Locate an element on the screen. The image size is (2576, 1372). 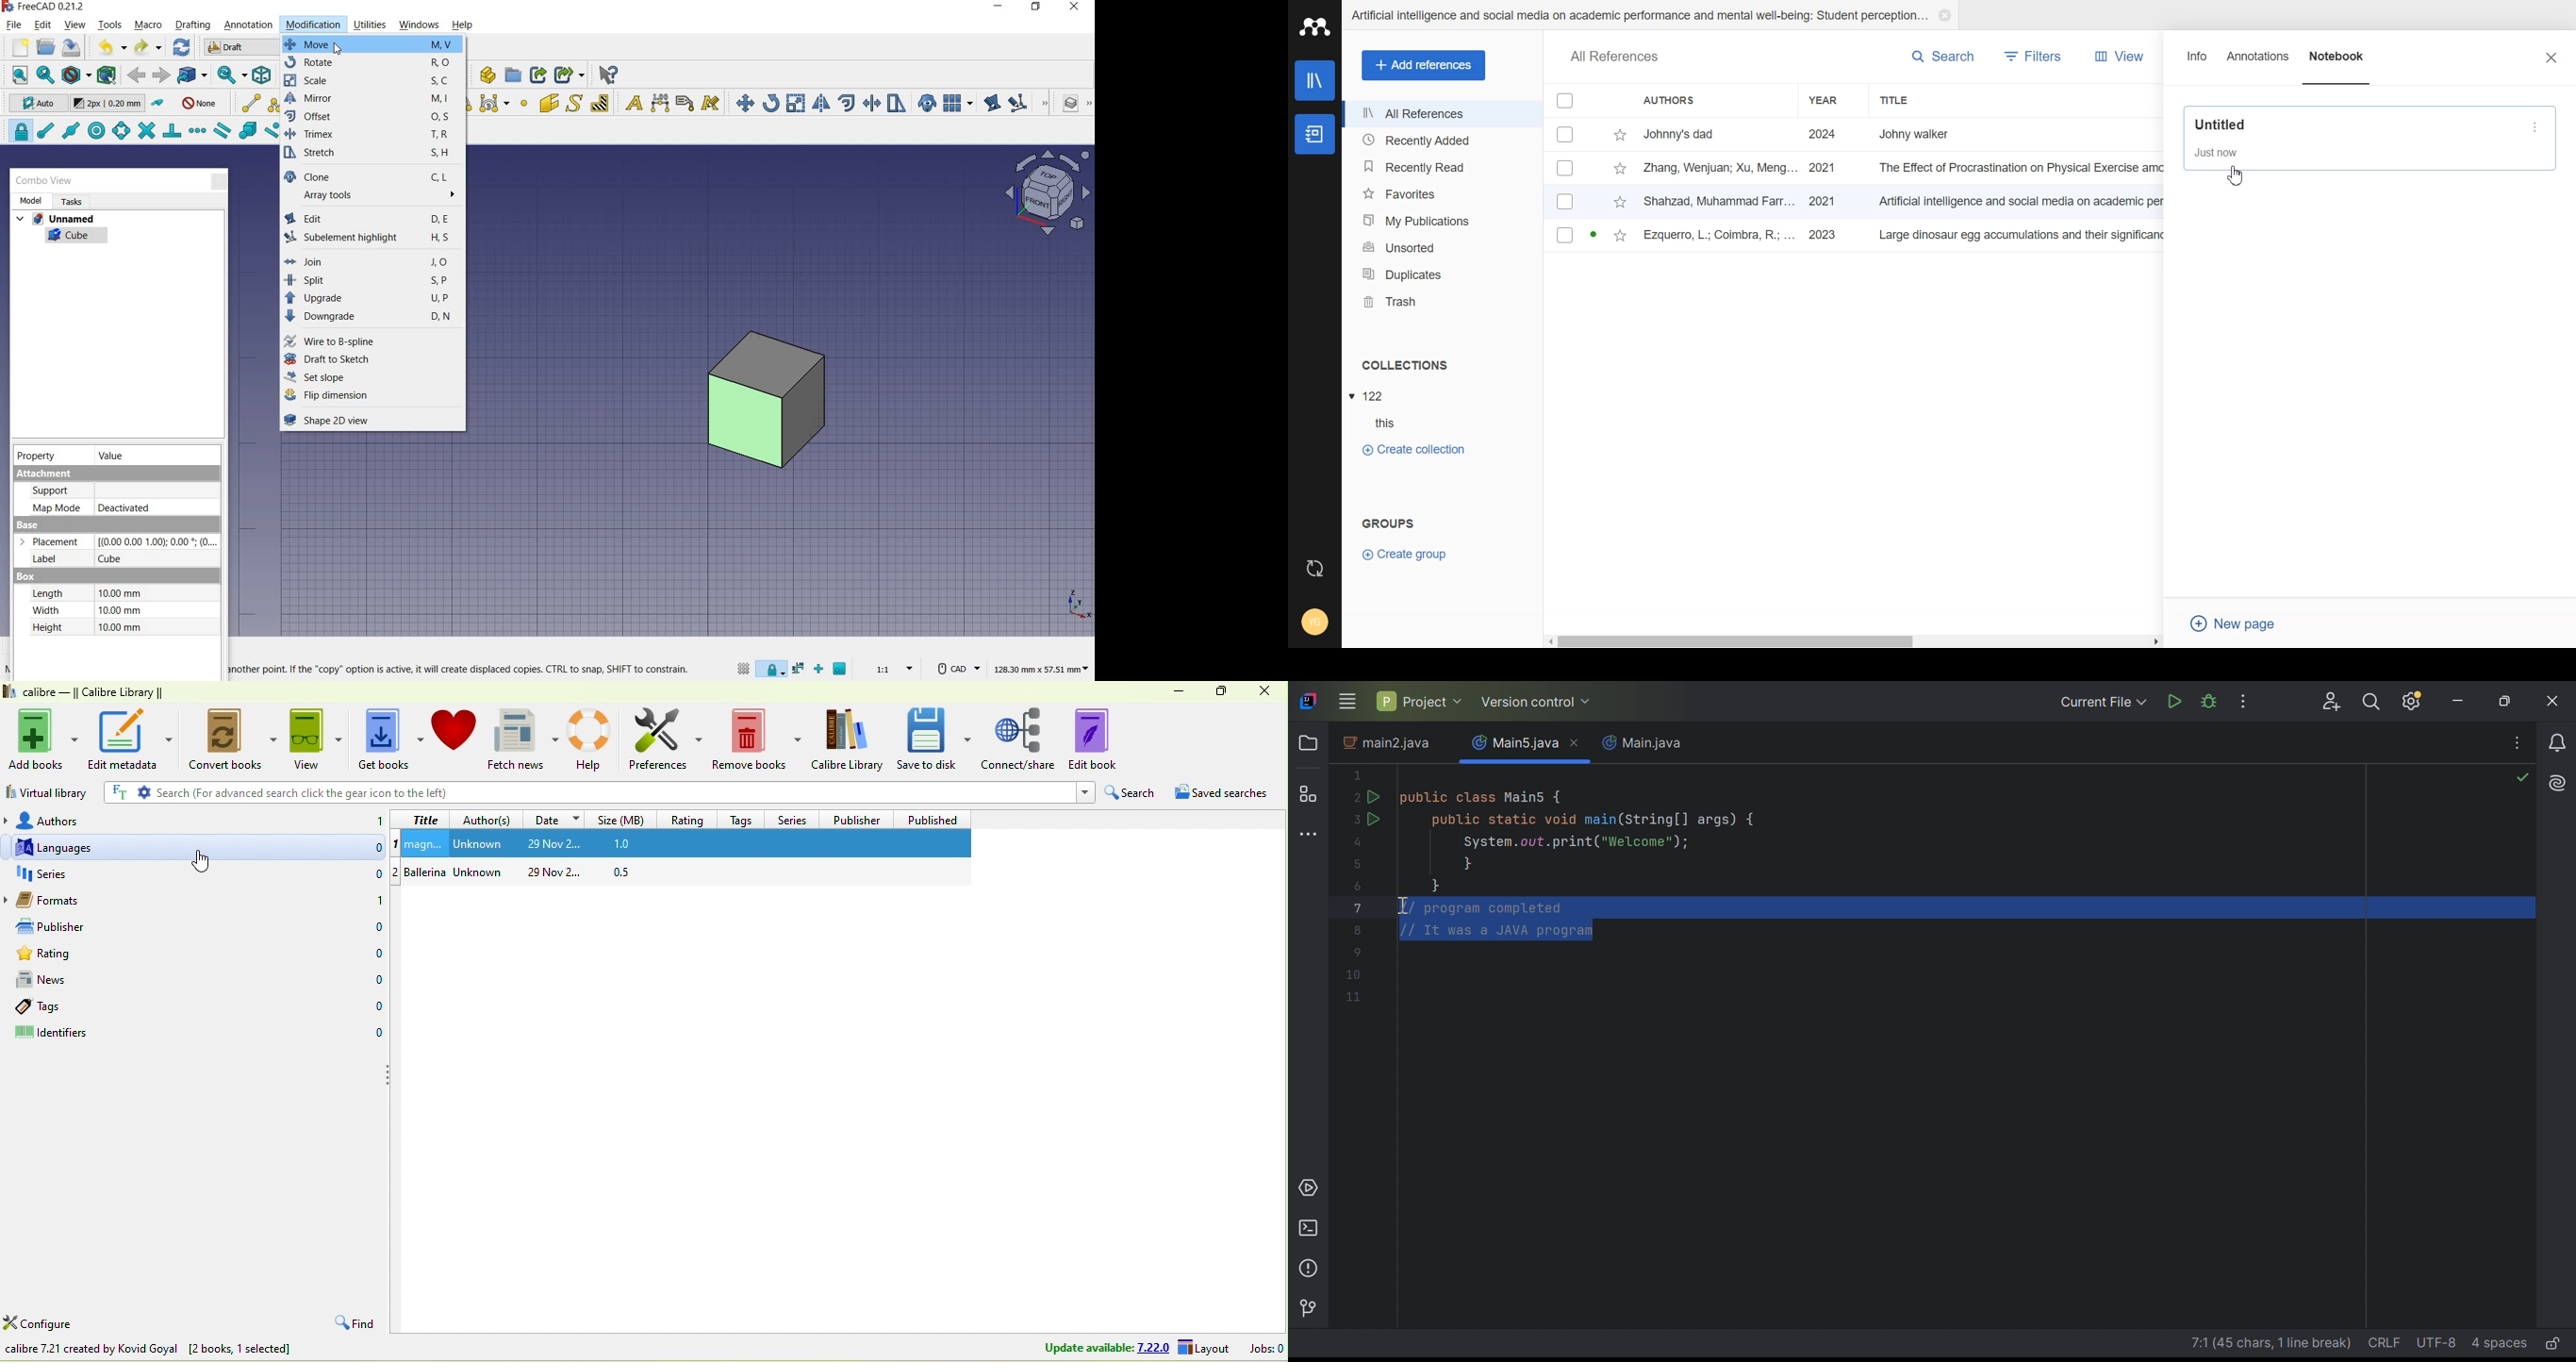
draw style is located at coordinates (74, 74).